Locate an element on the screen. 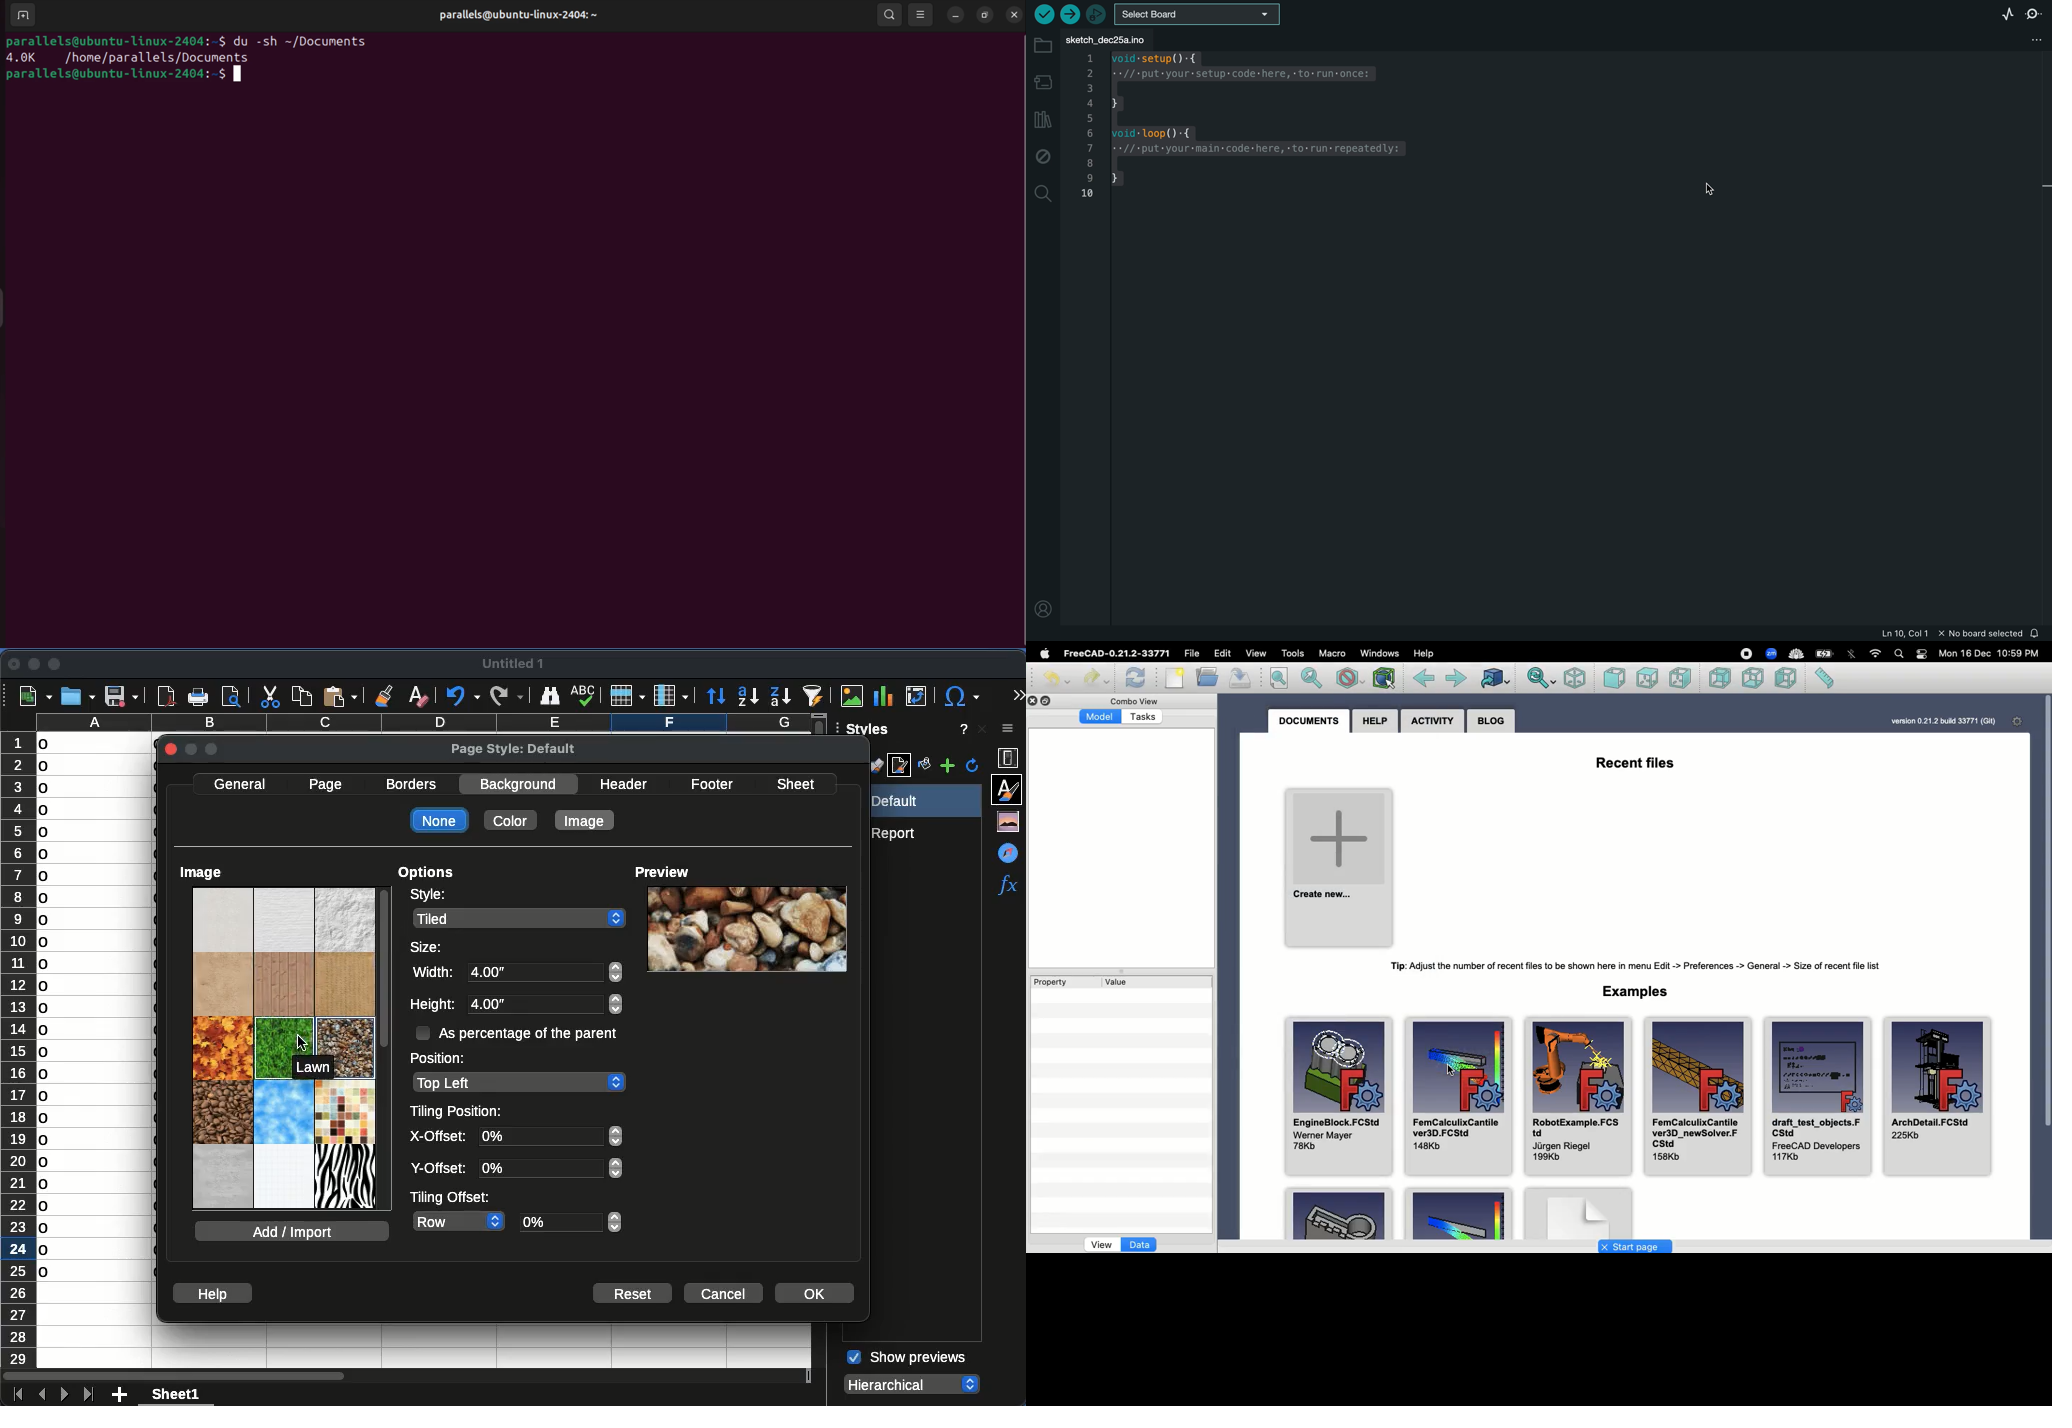 Image resolution: width=2072 pixels, height=1428 pixels. 0% is located at coordinates (550, 1152).